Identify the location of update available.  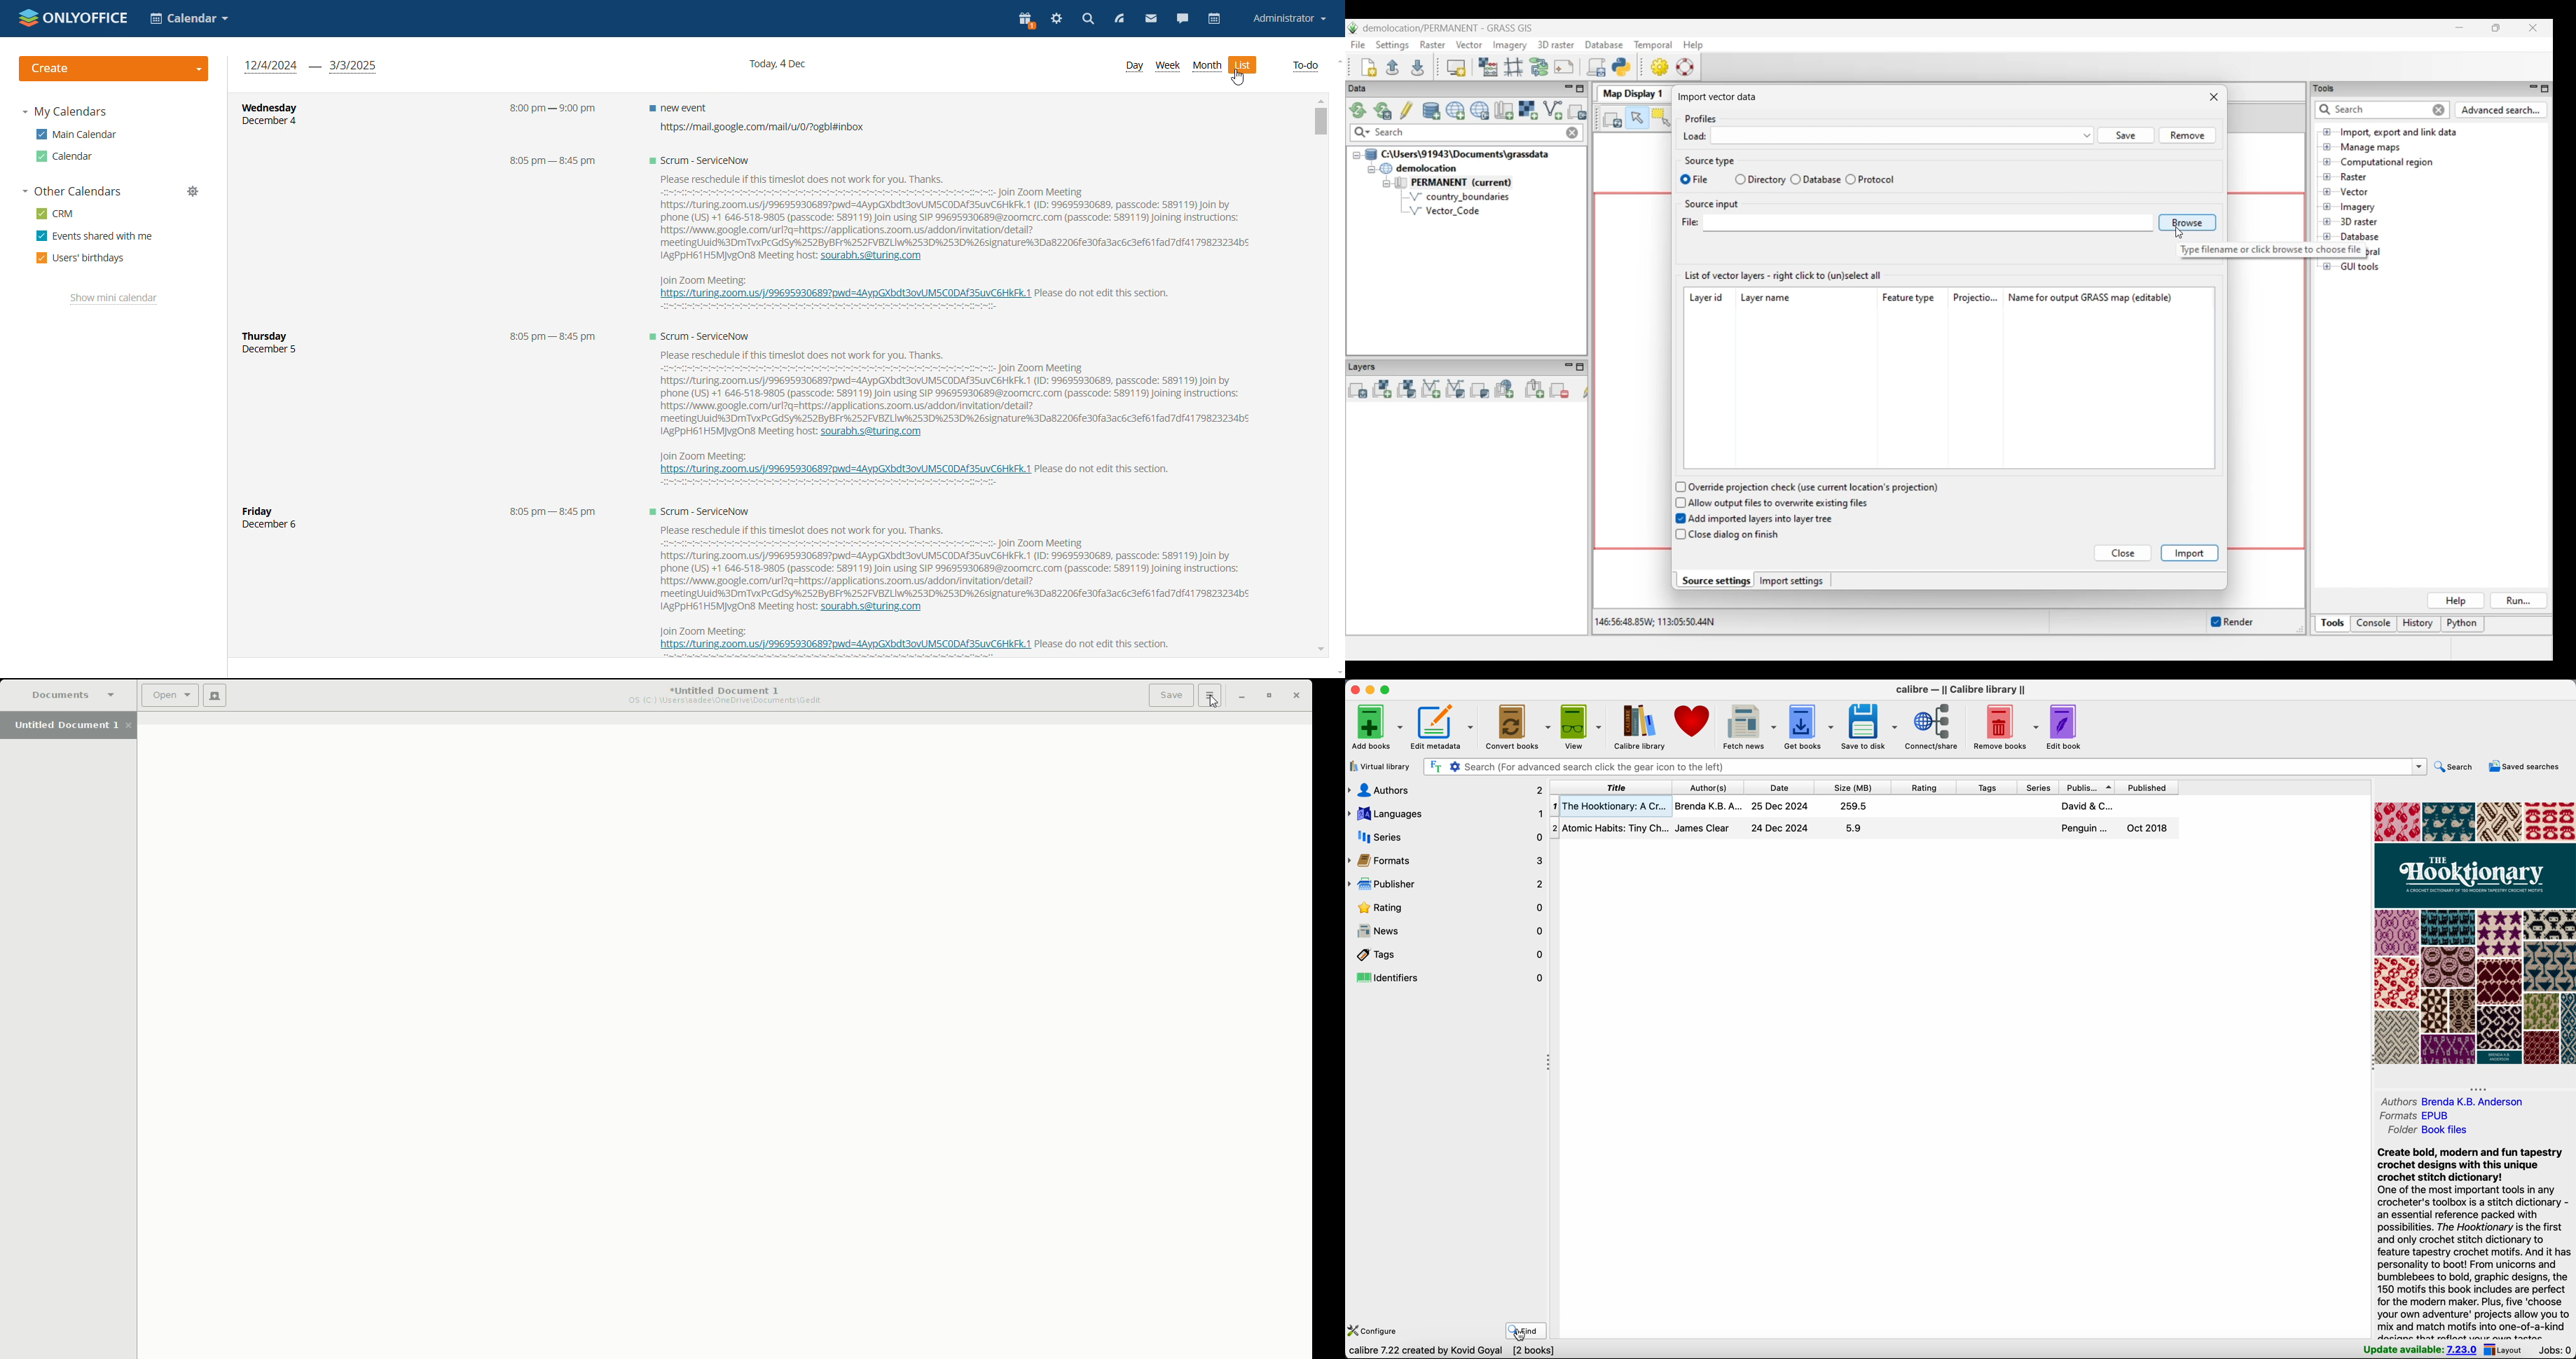
(2418, 1350).